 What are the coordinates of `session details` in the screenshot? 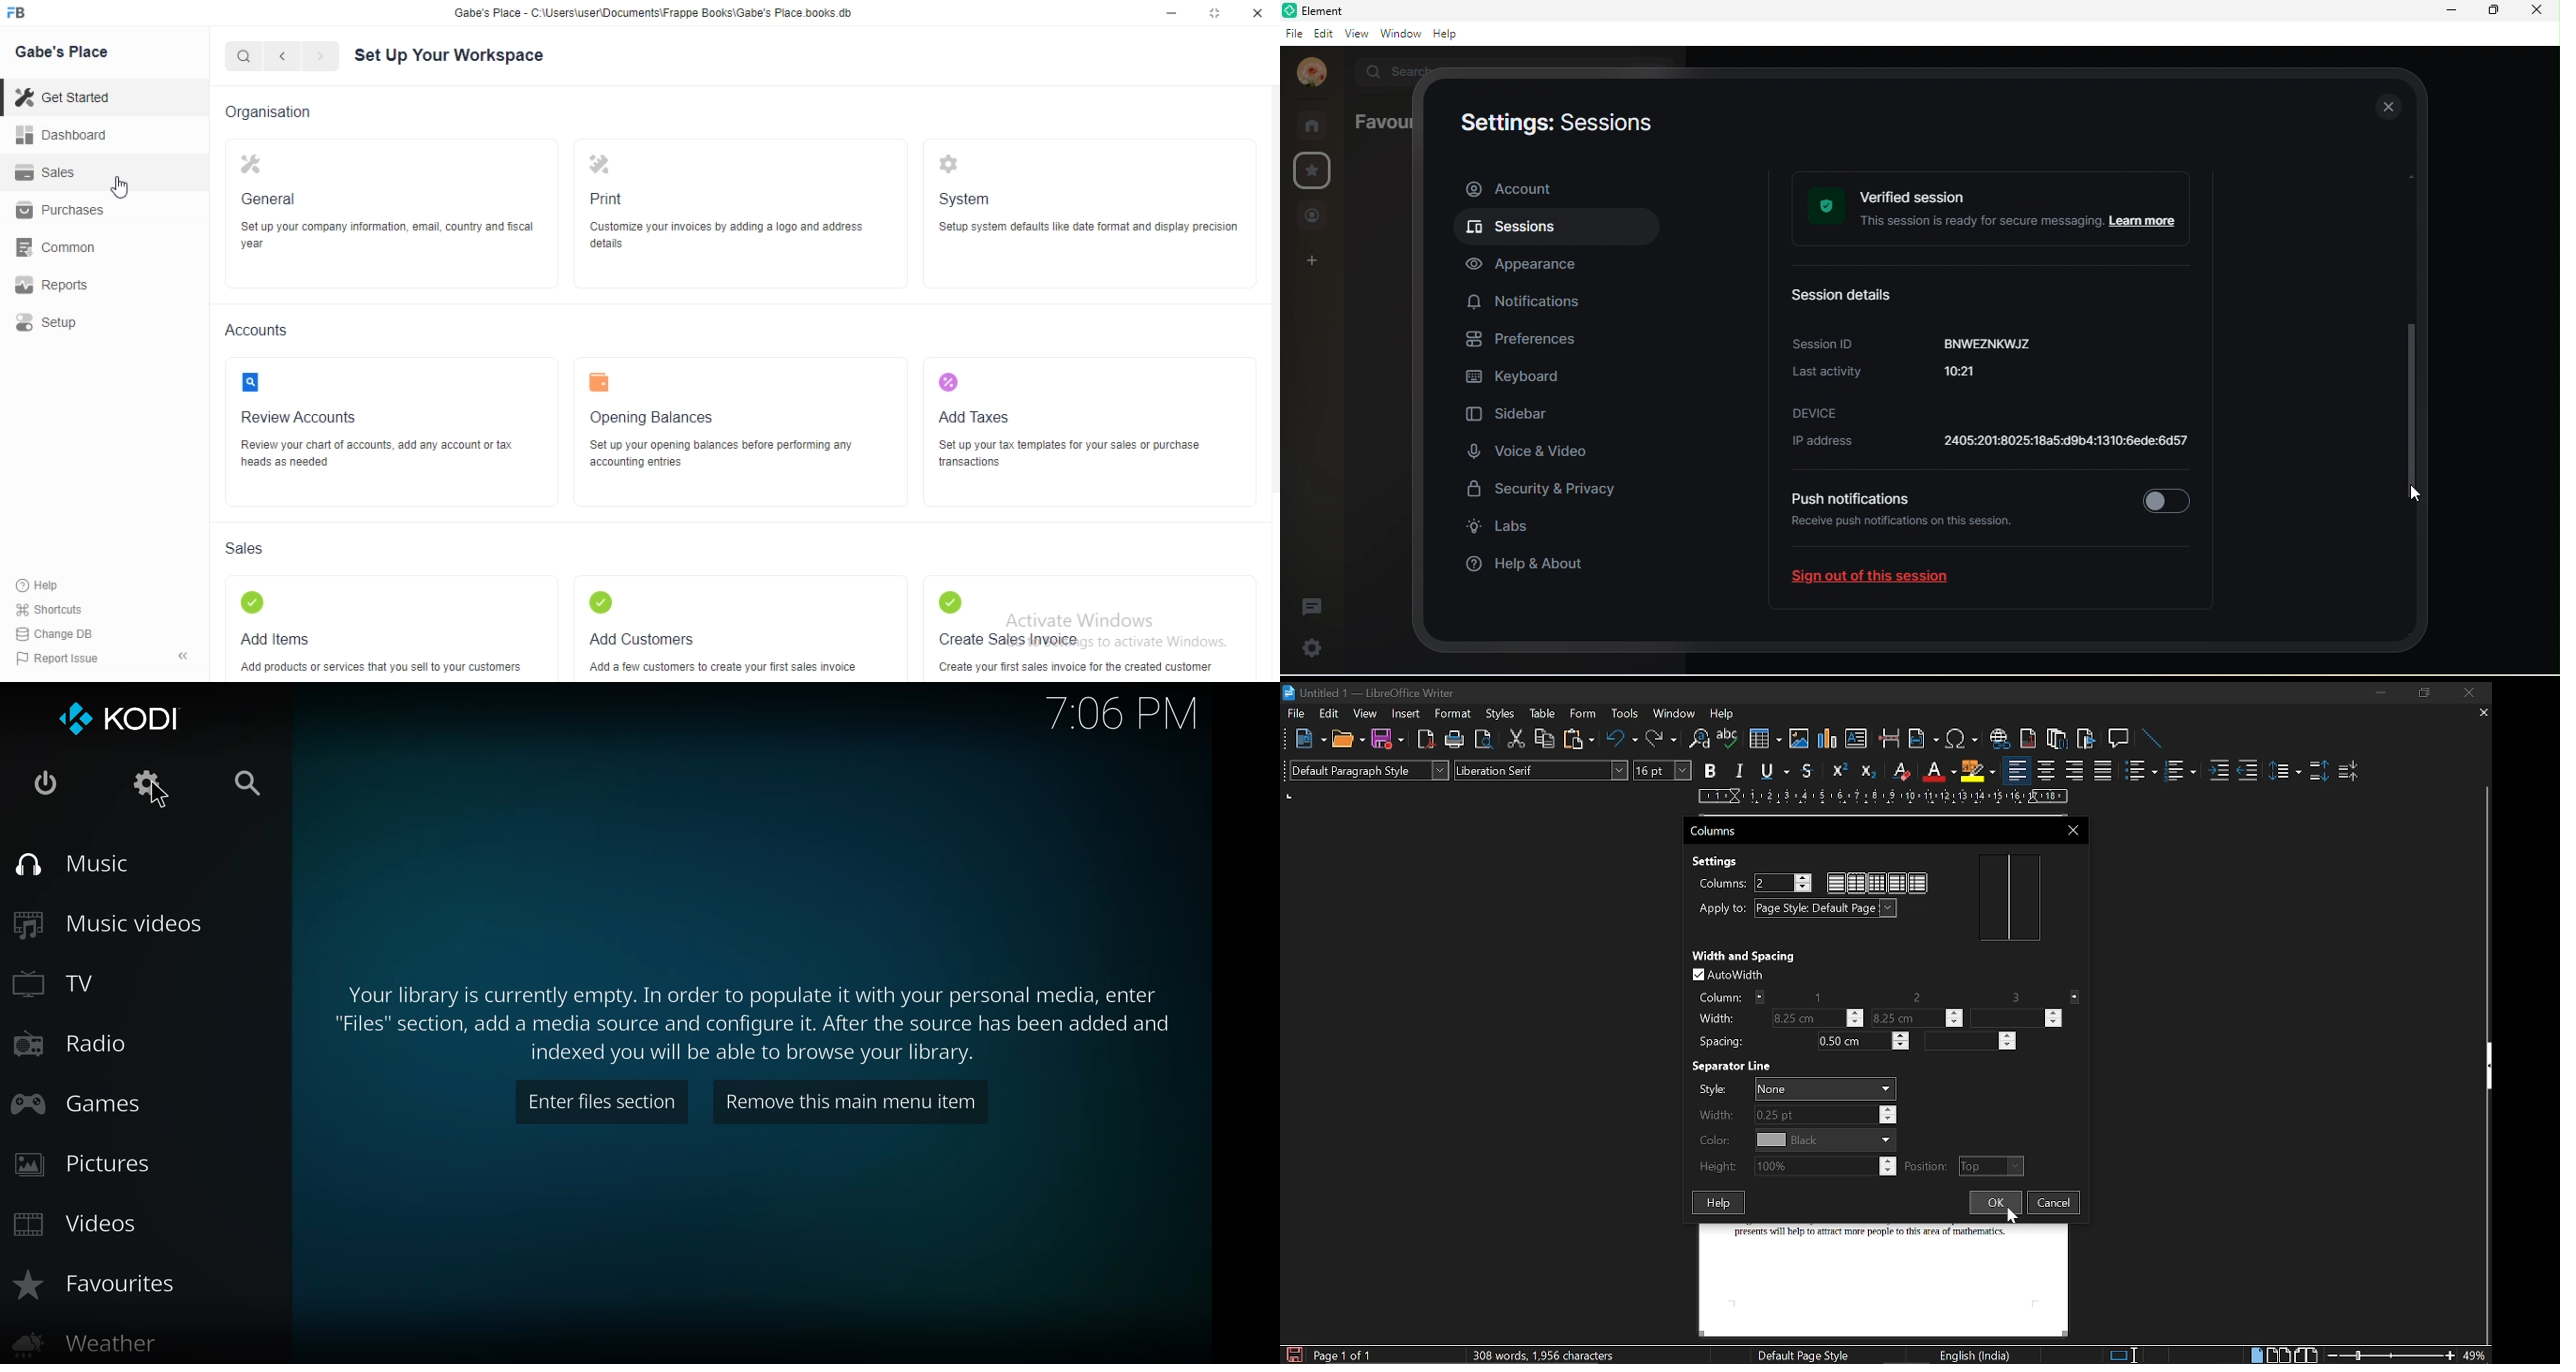 It's located at (1852, 297).